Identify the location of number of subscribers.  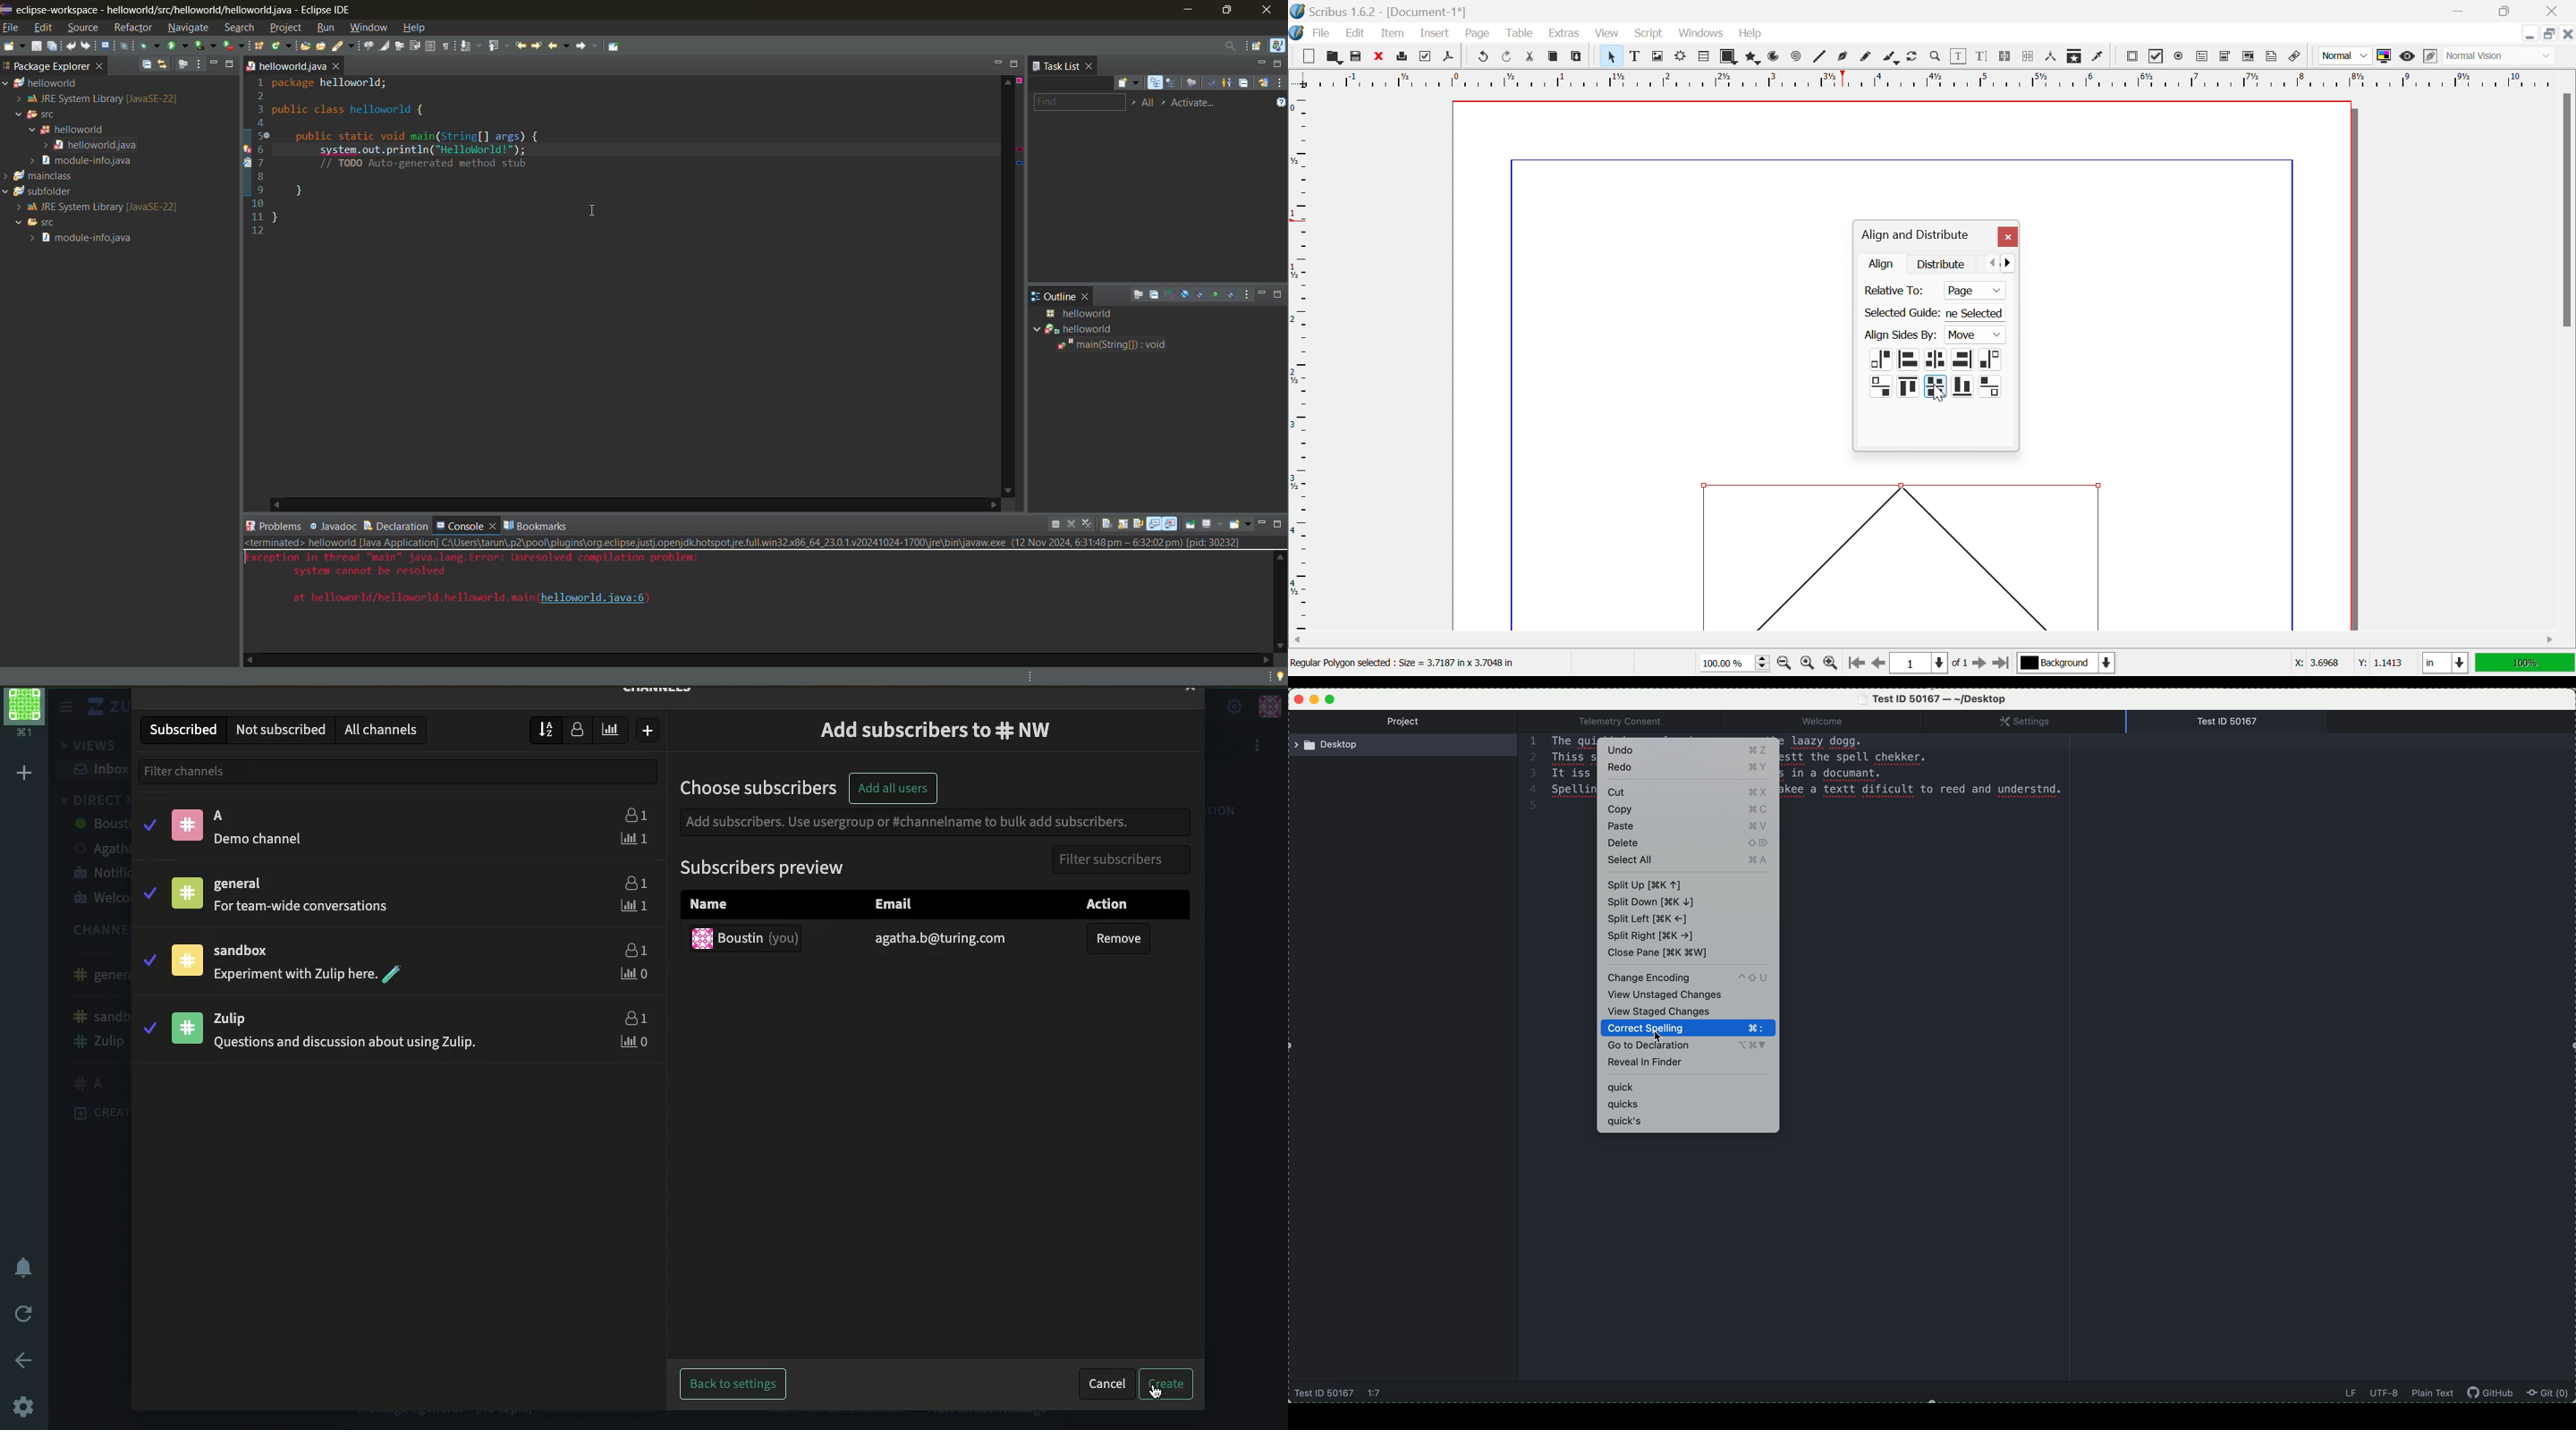
(577, 729).